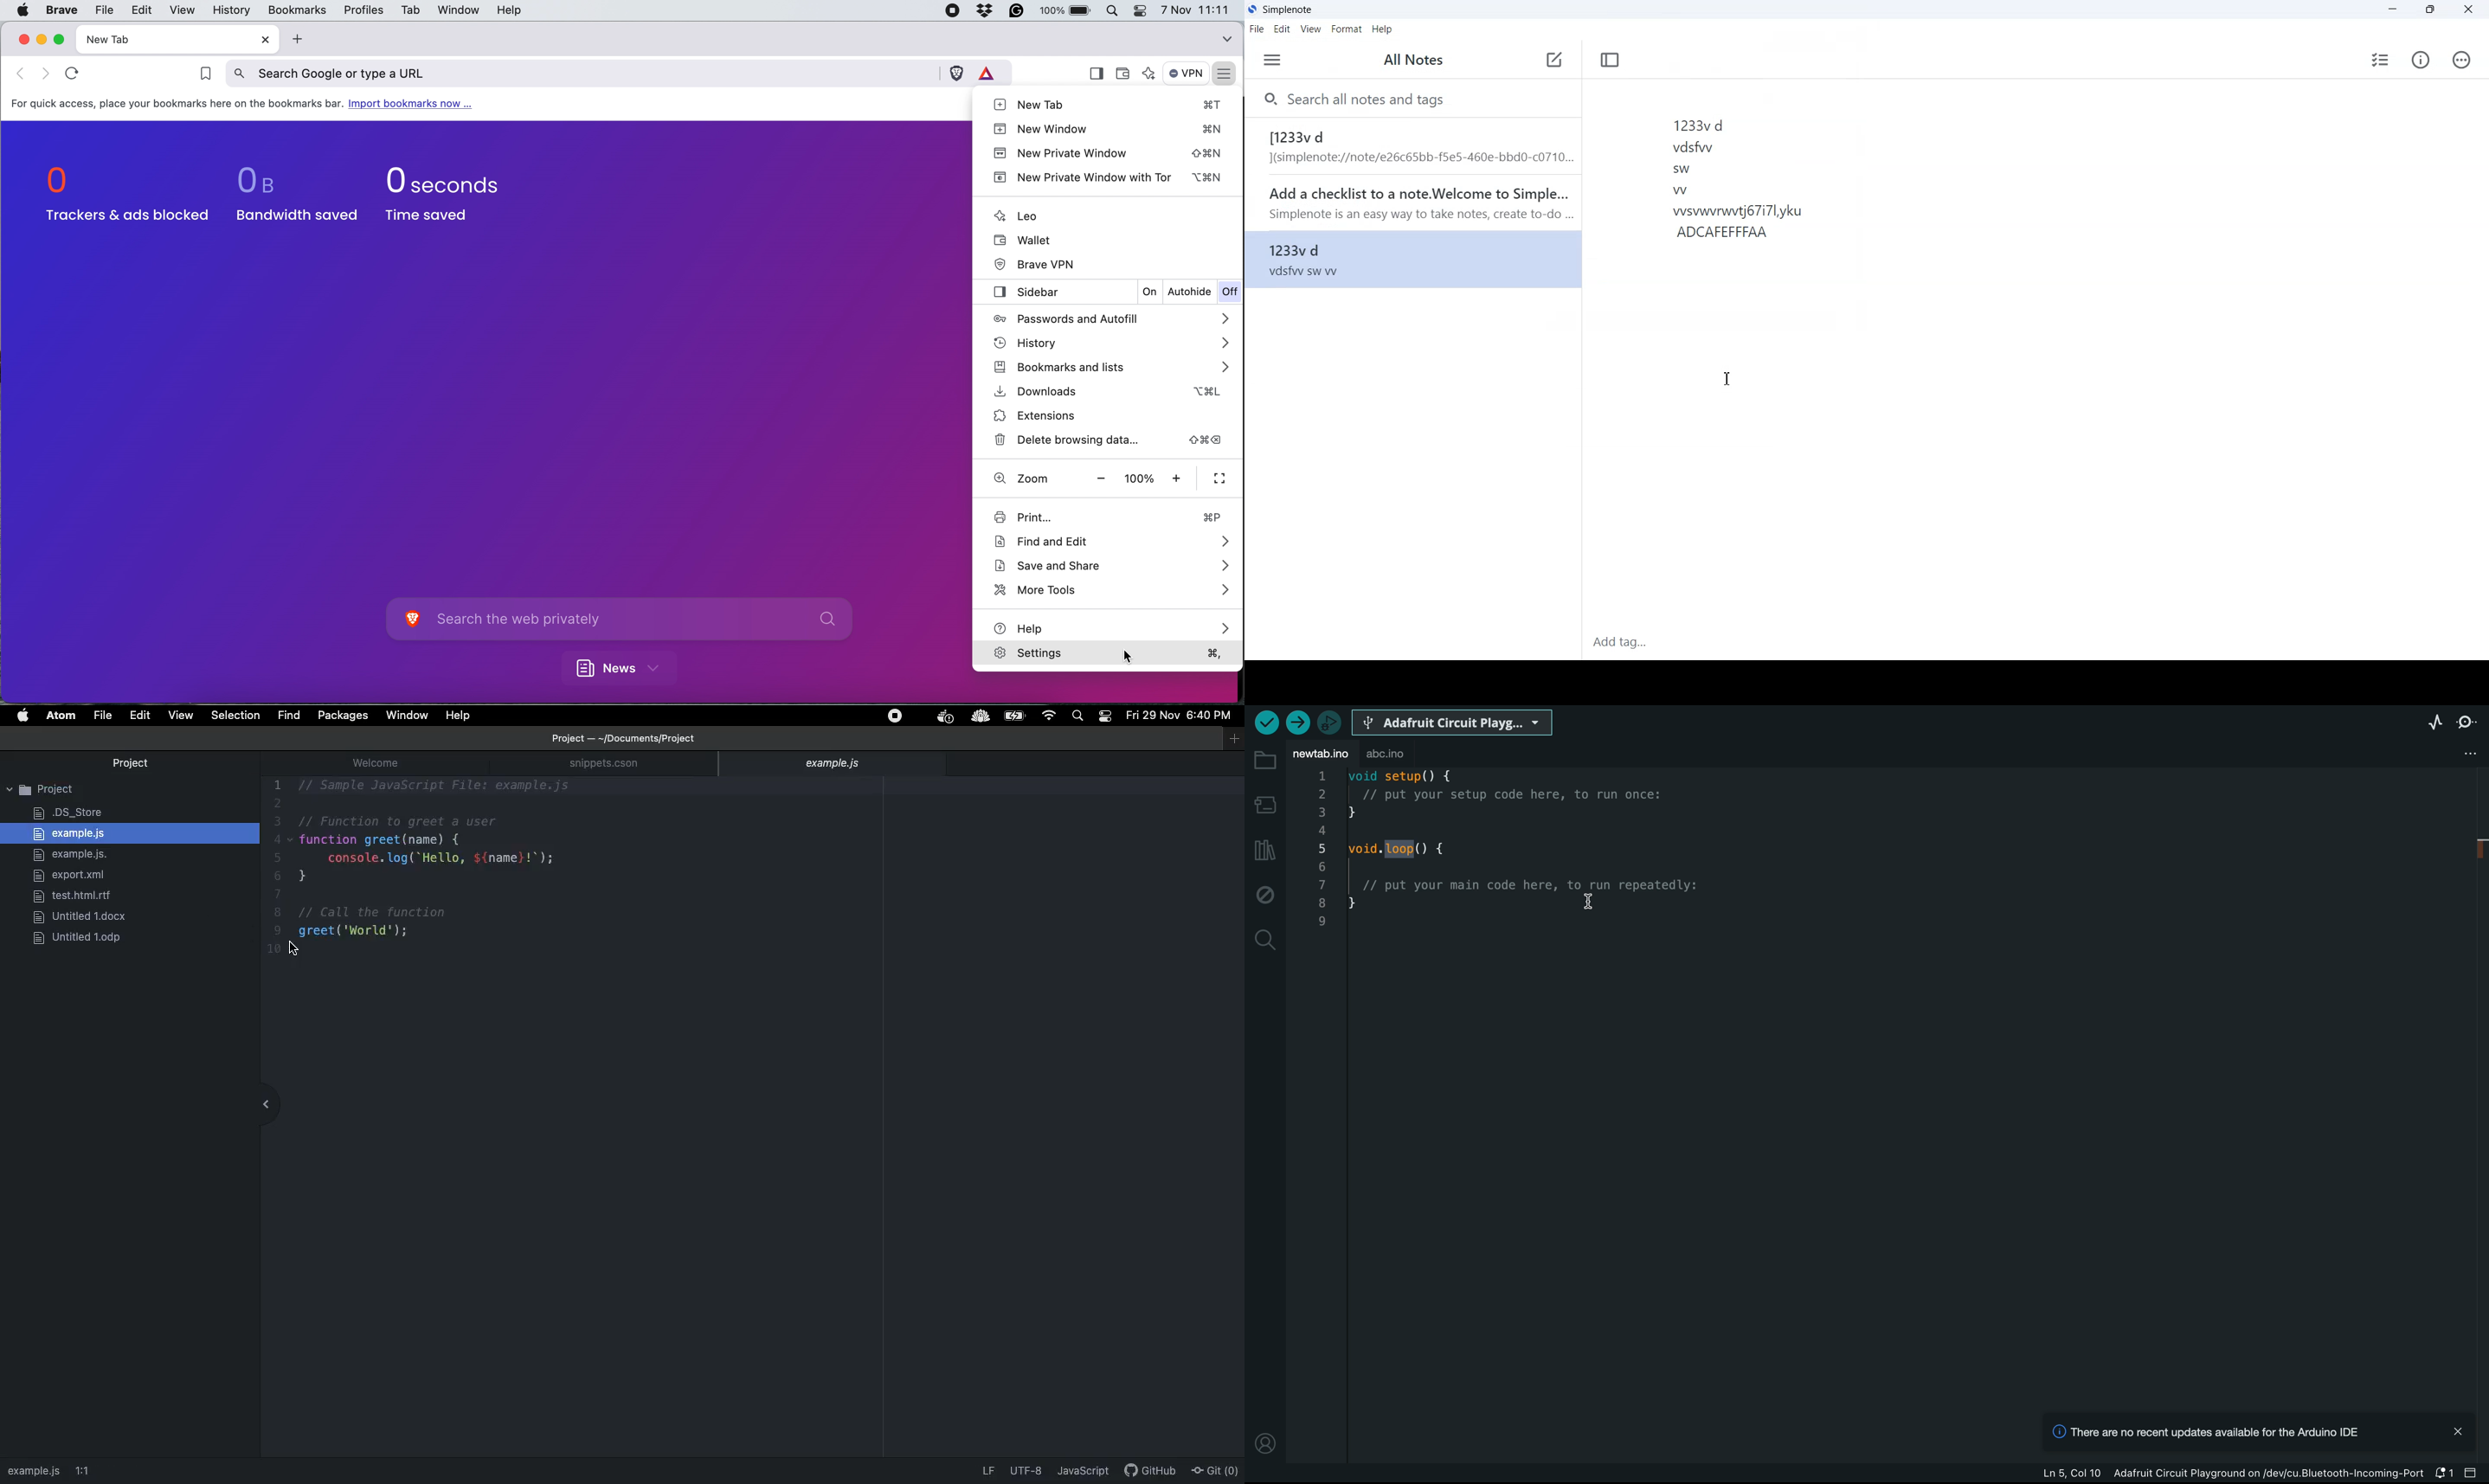 The image size is (2492, 1484). What do you see at coordinates (2014, 264) in the screenshot?
I see `1233 d vddw sw W wswwwtj6717lyku ADCAFEFFFAA` at bounding box center [2014, 264].